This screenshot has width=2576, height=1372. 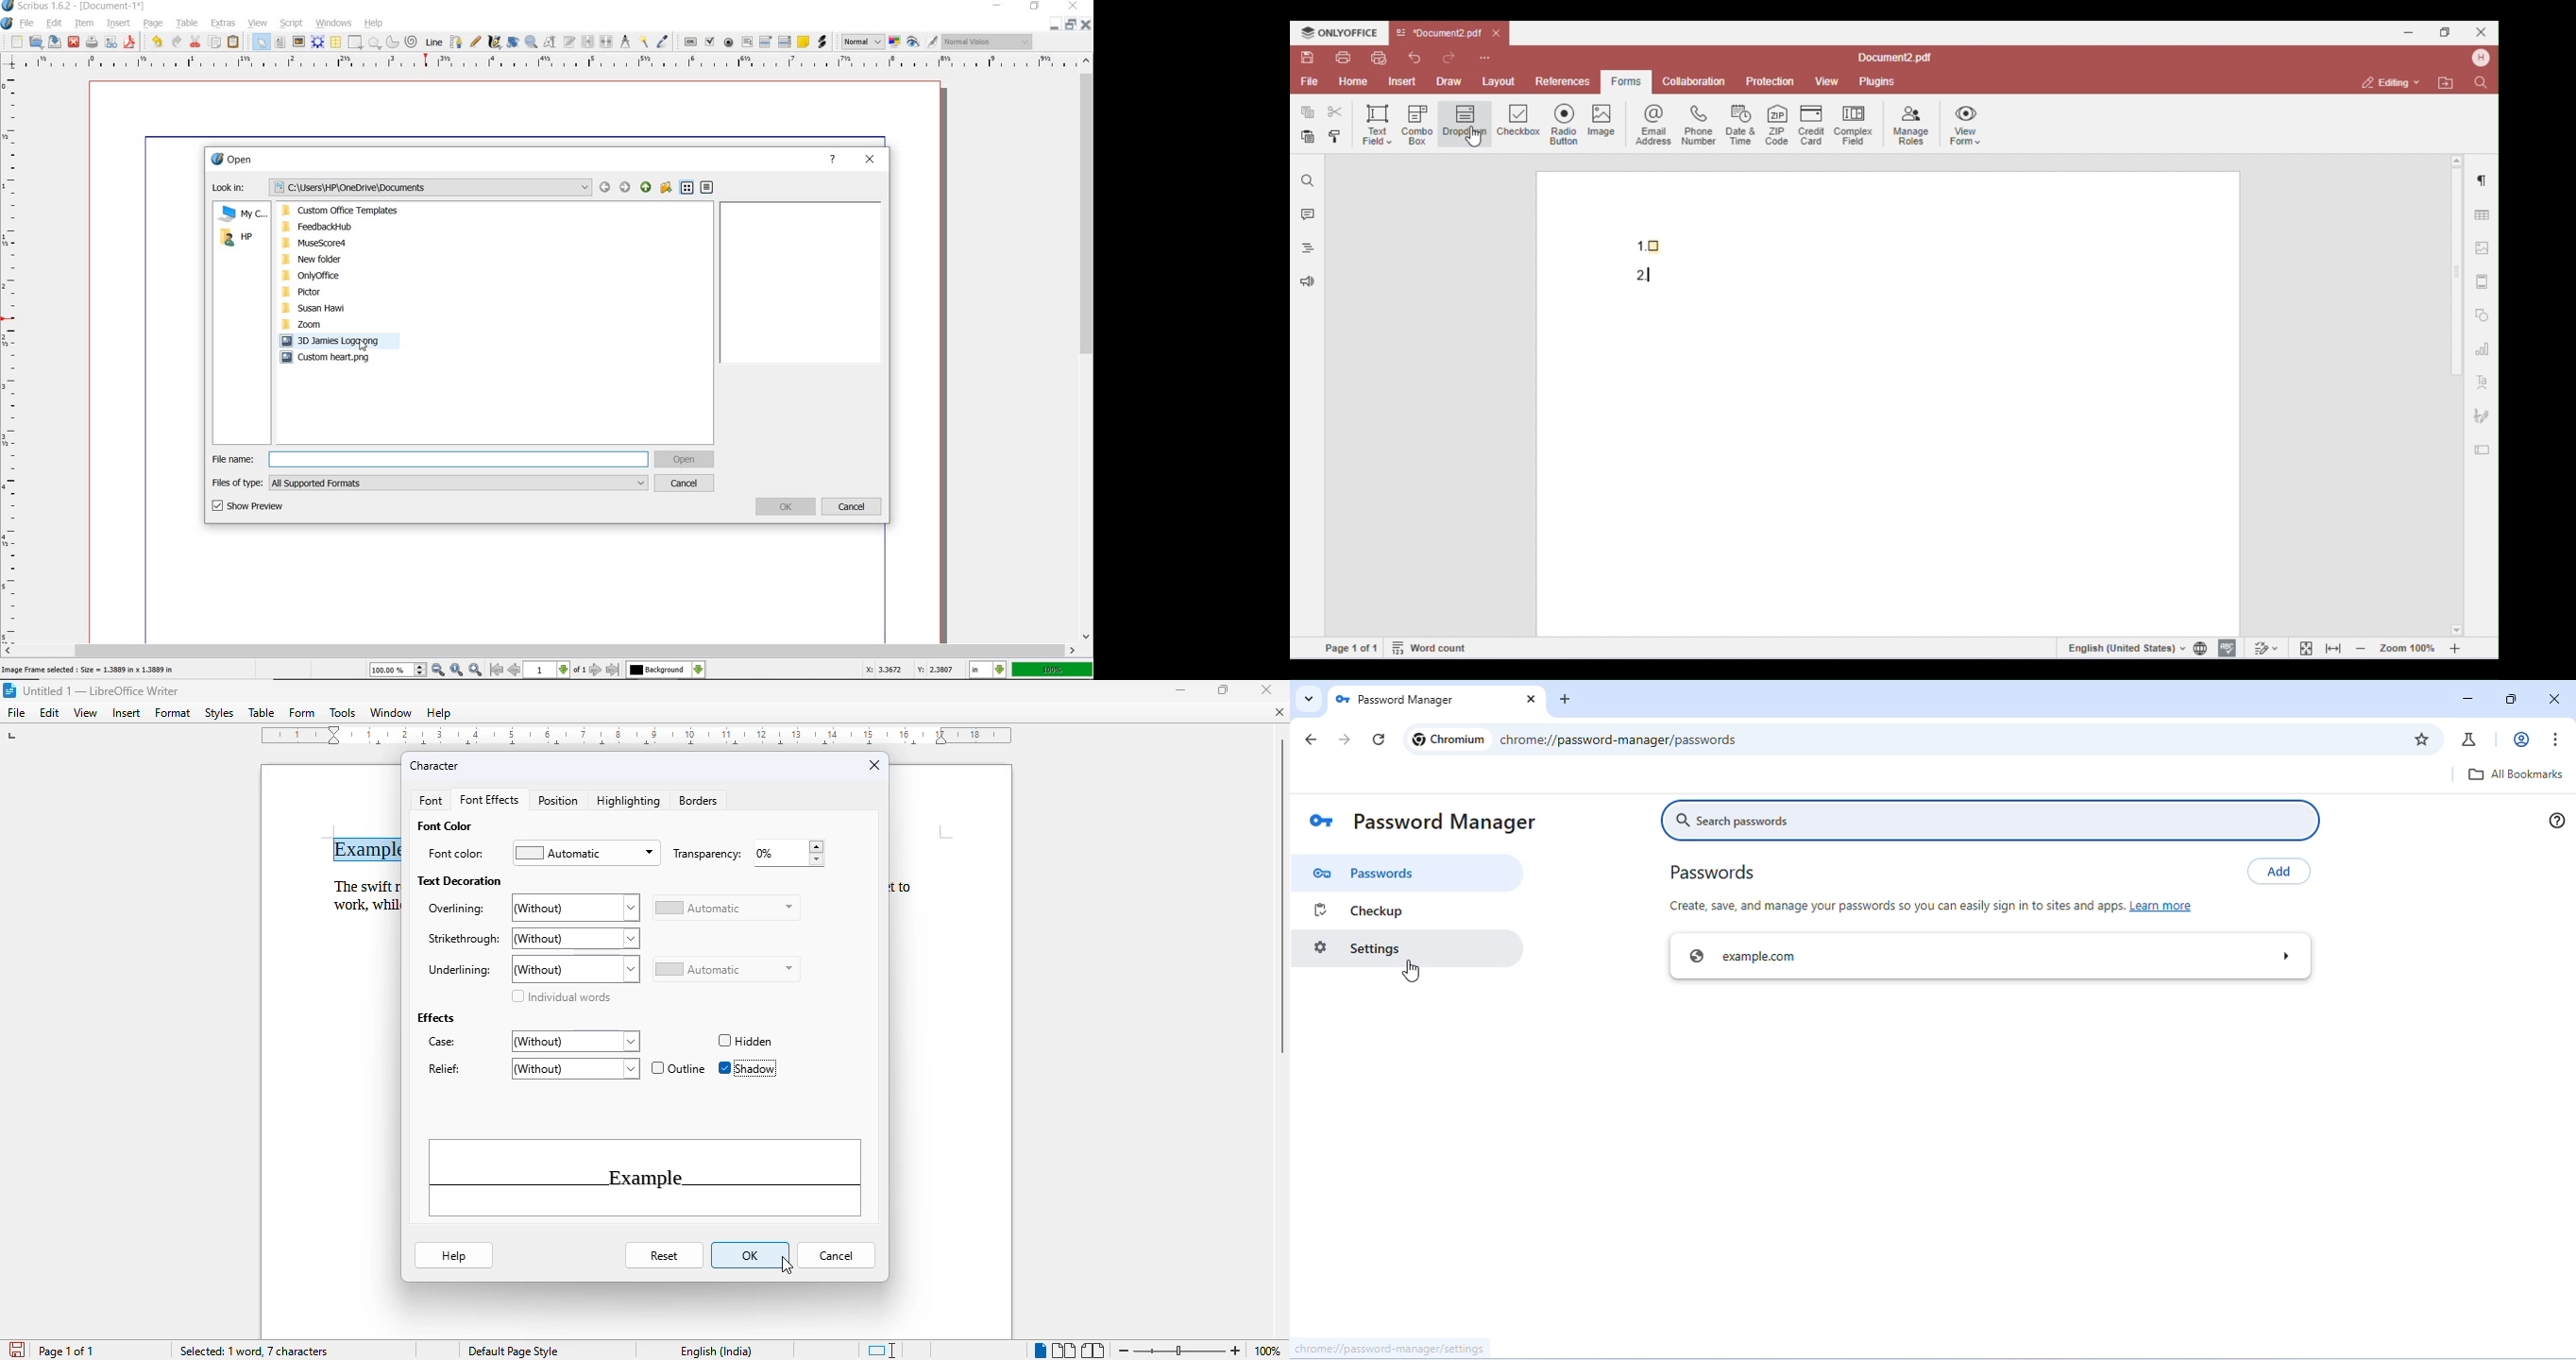 What do you see at coordinates (630, 801) in the screenshot?
I see `highlighting` at bounding box center [630, 801].